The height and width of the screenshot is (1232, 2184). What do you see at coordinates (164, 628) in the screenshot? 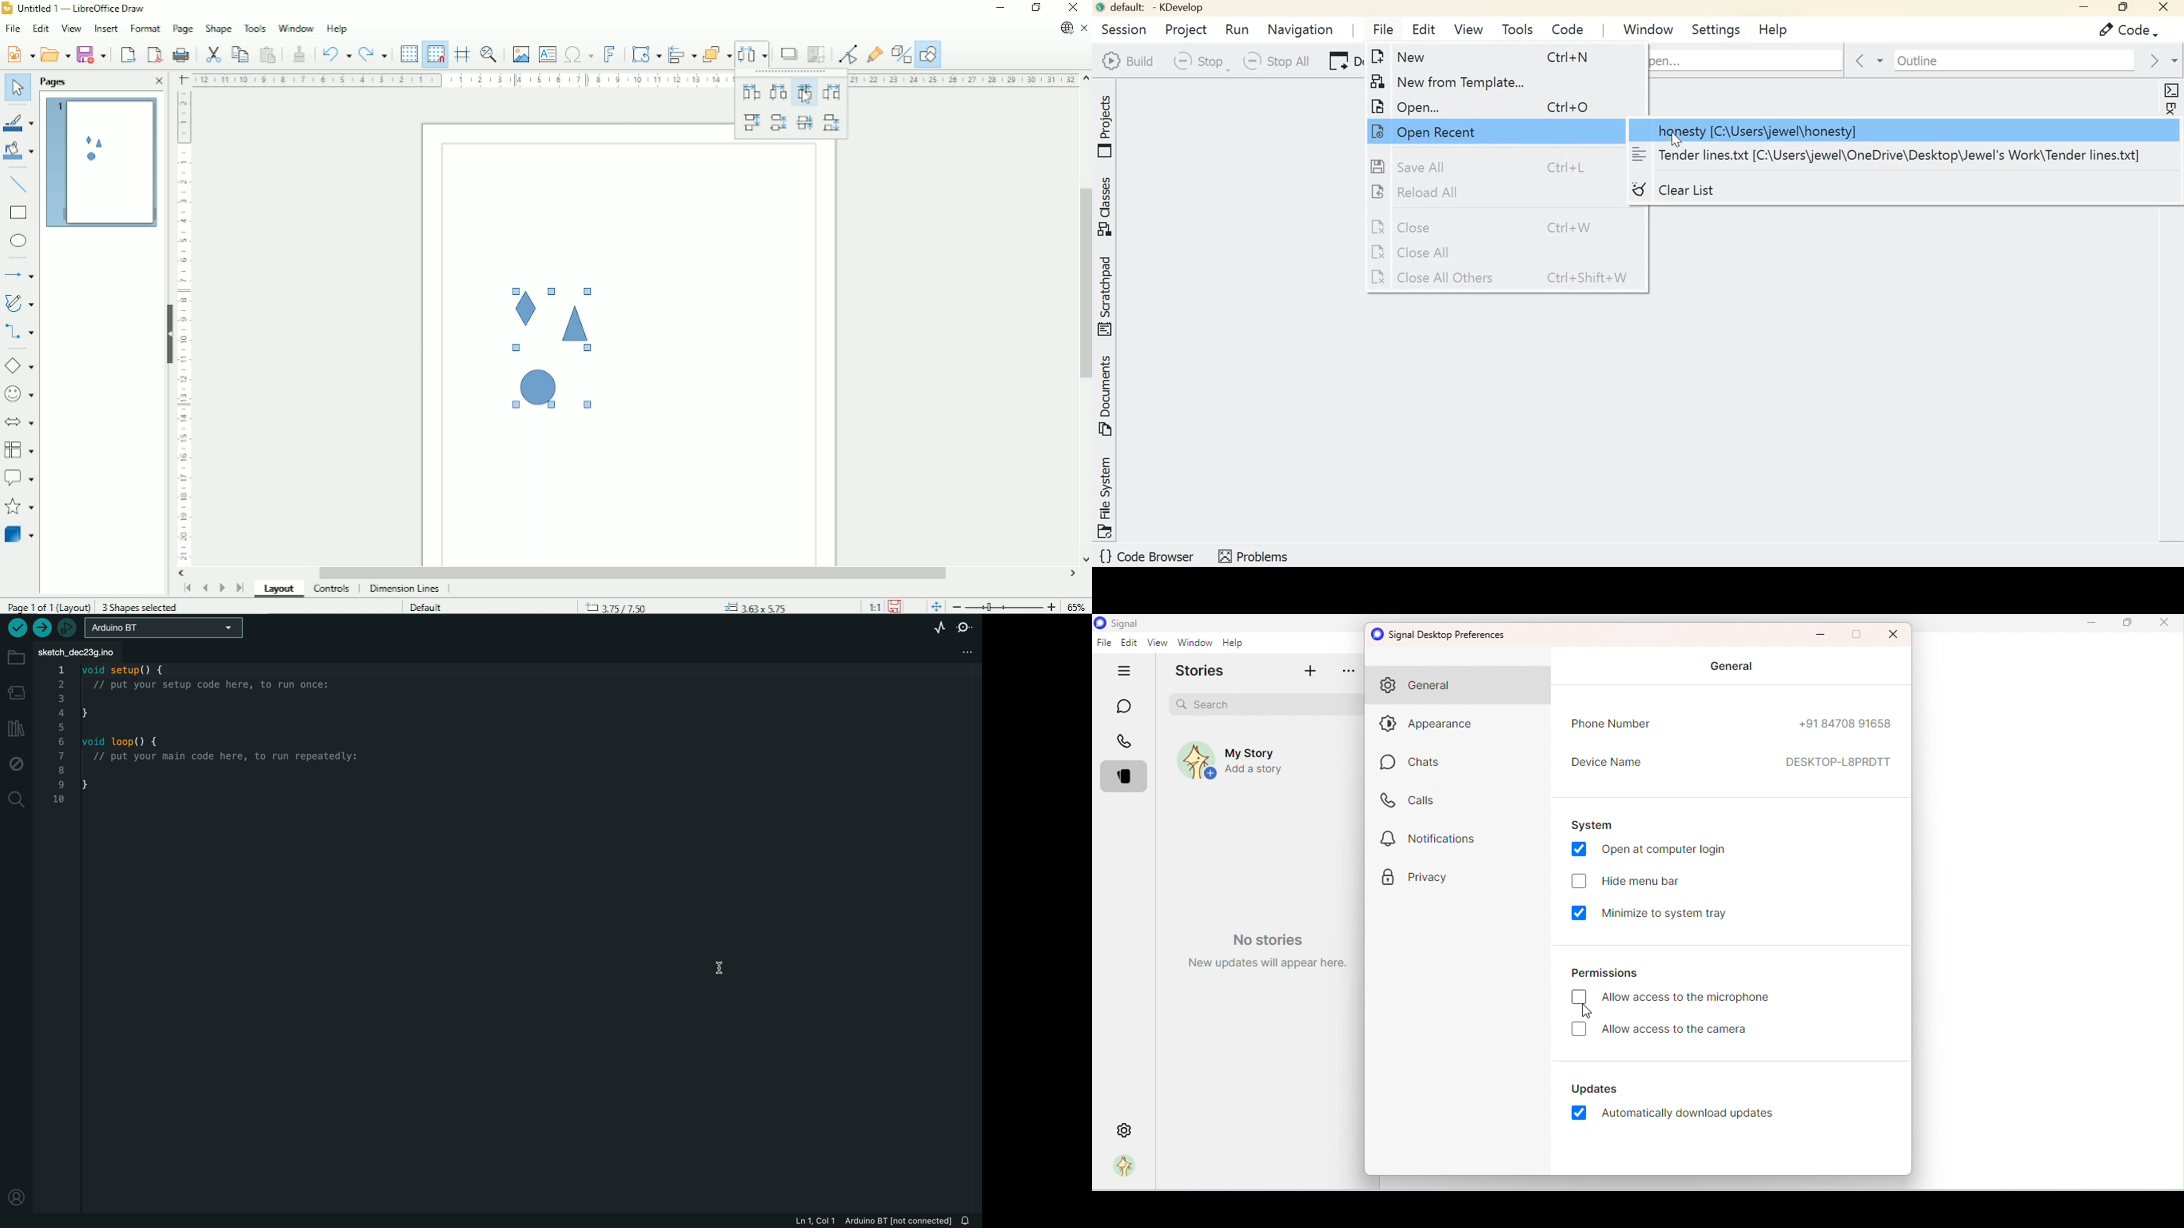
I see `board selecter` at bounding box center [164, 628].